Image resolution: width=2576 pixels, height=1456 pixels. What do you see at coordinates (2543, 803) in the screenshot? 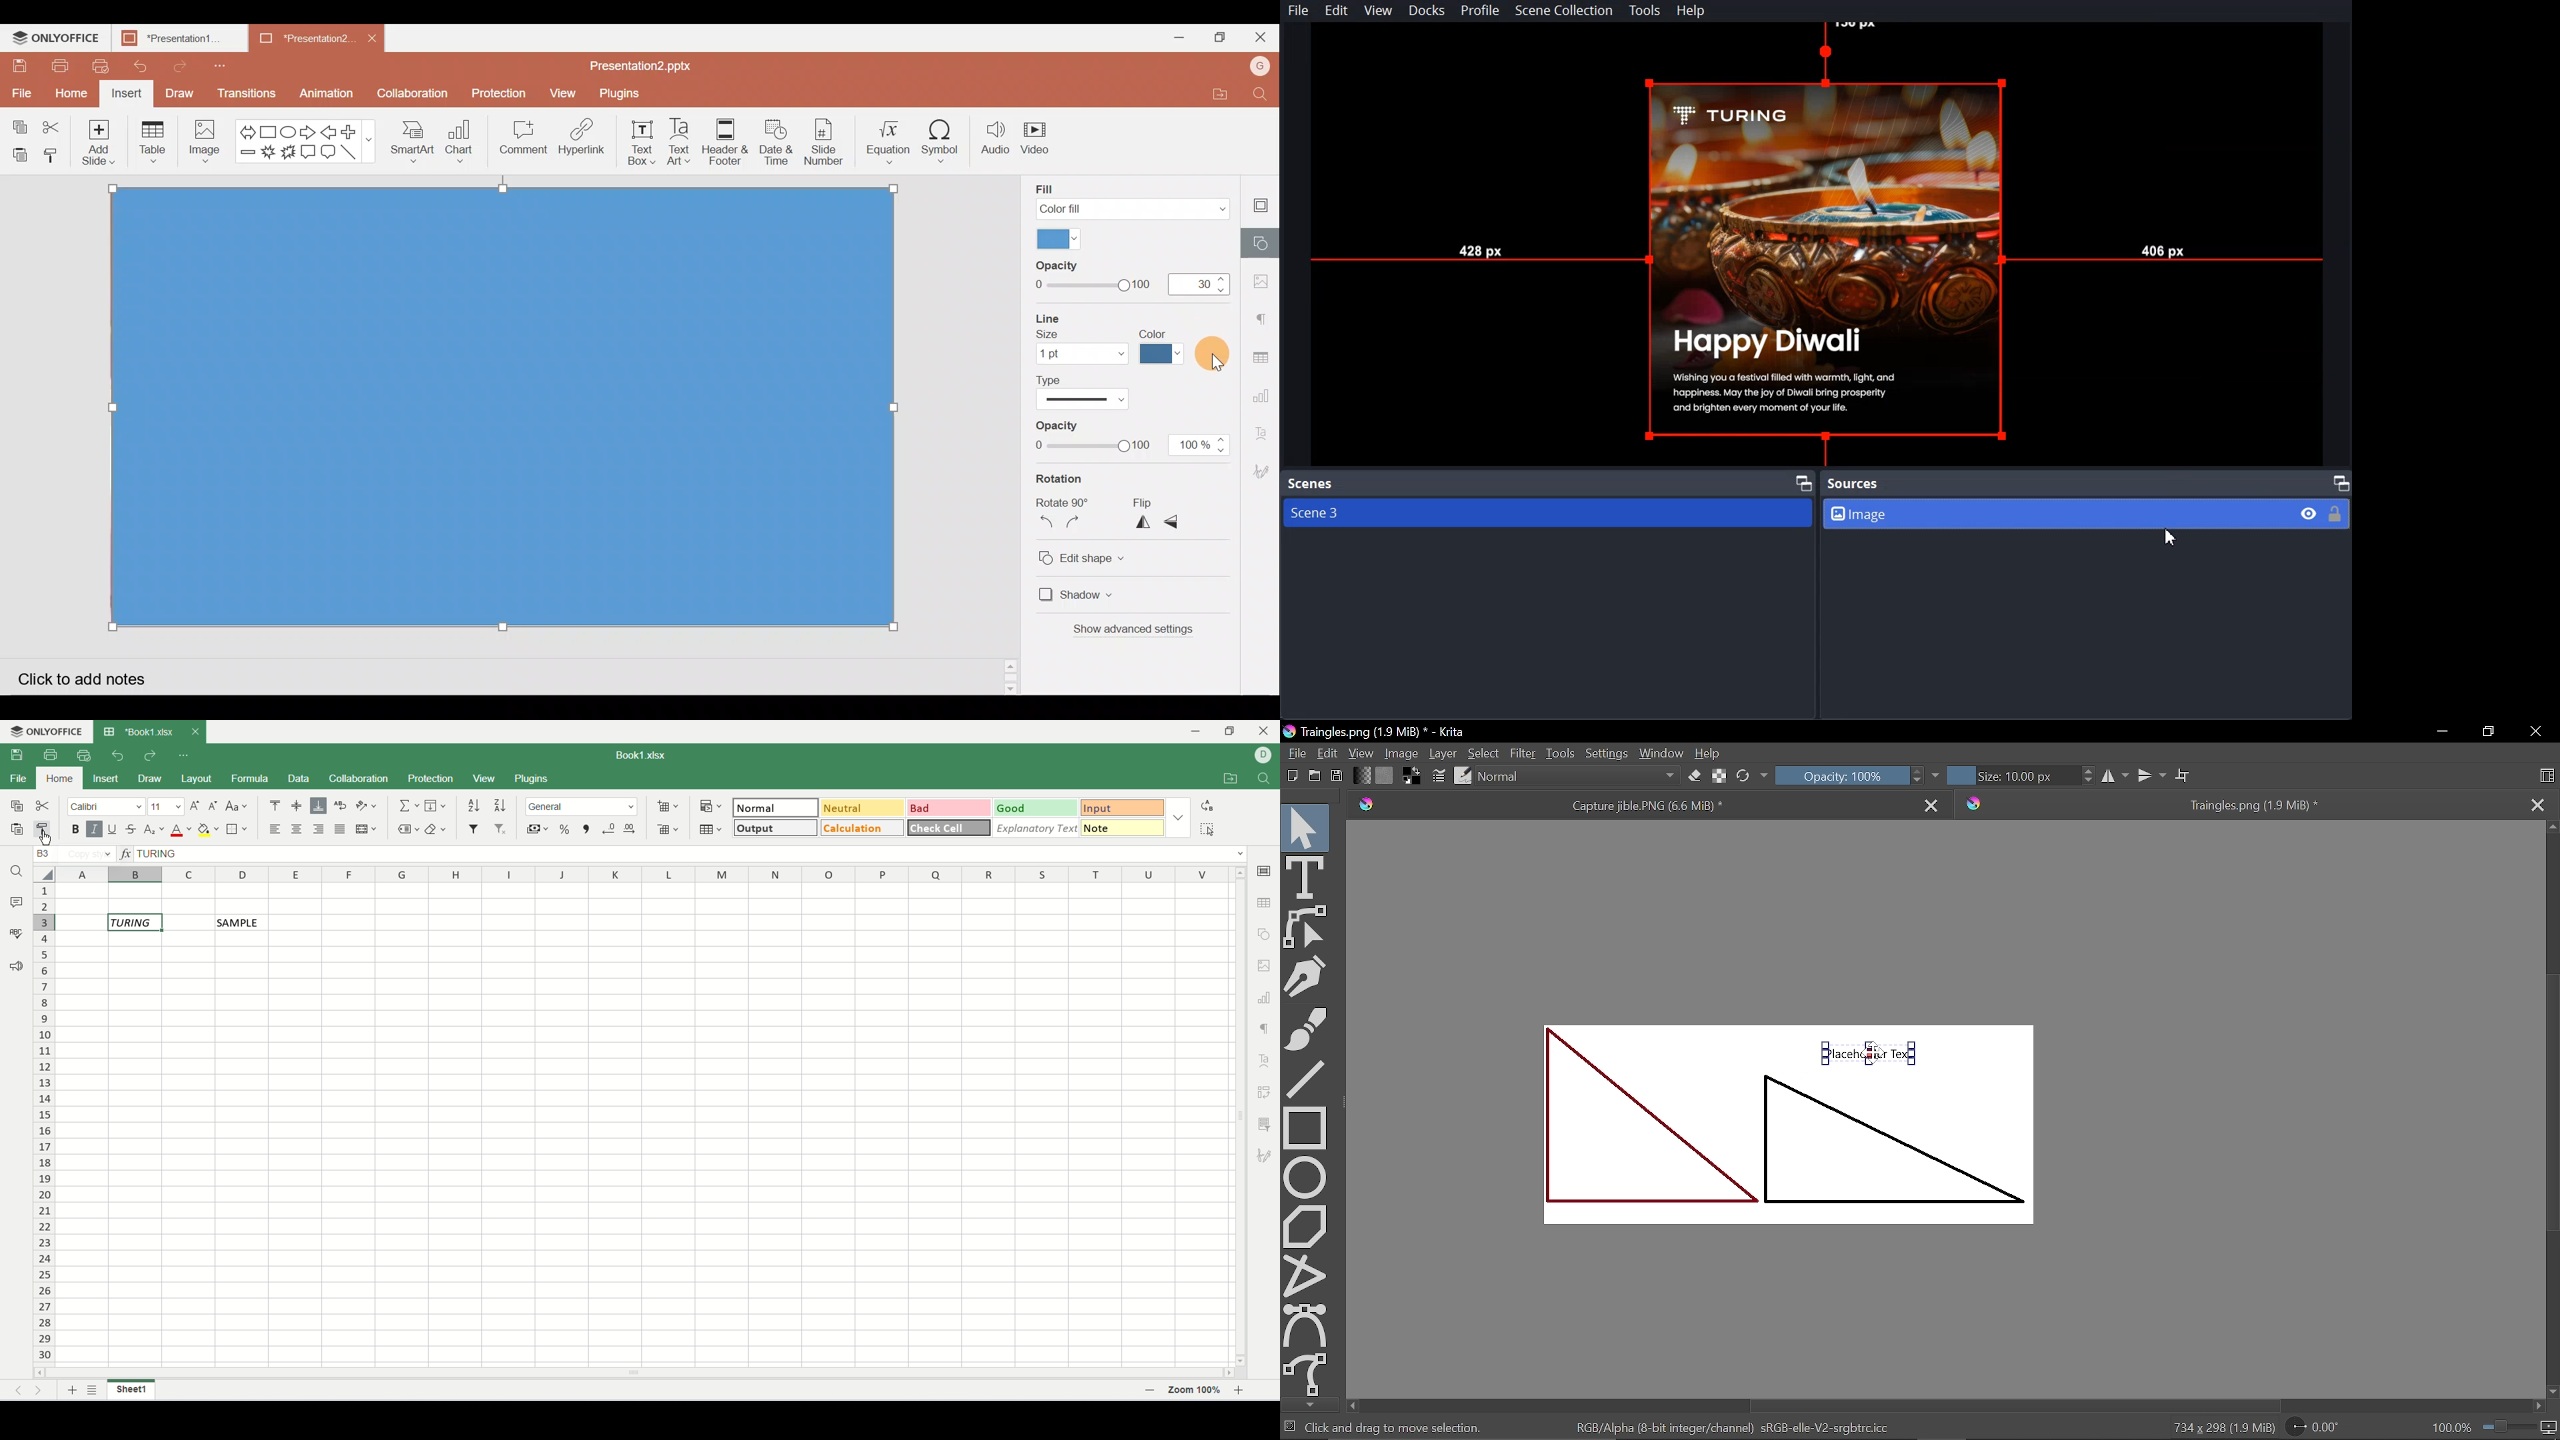
I see `Close tab` at bounding box center [2543, 803].